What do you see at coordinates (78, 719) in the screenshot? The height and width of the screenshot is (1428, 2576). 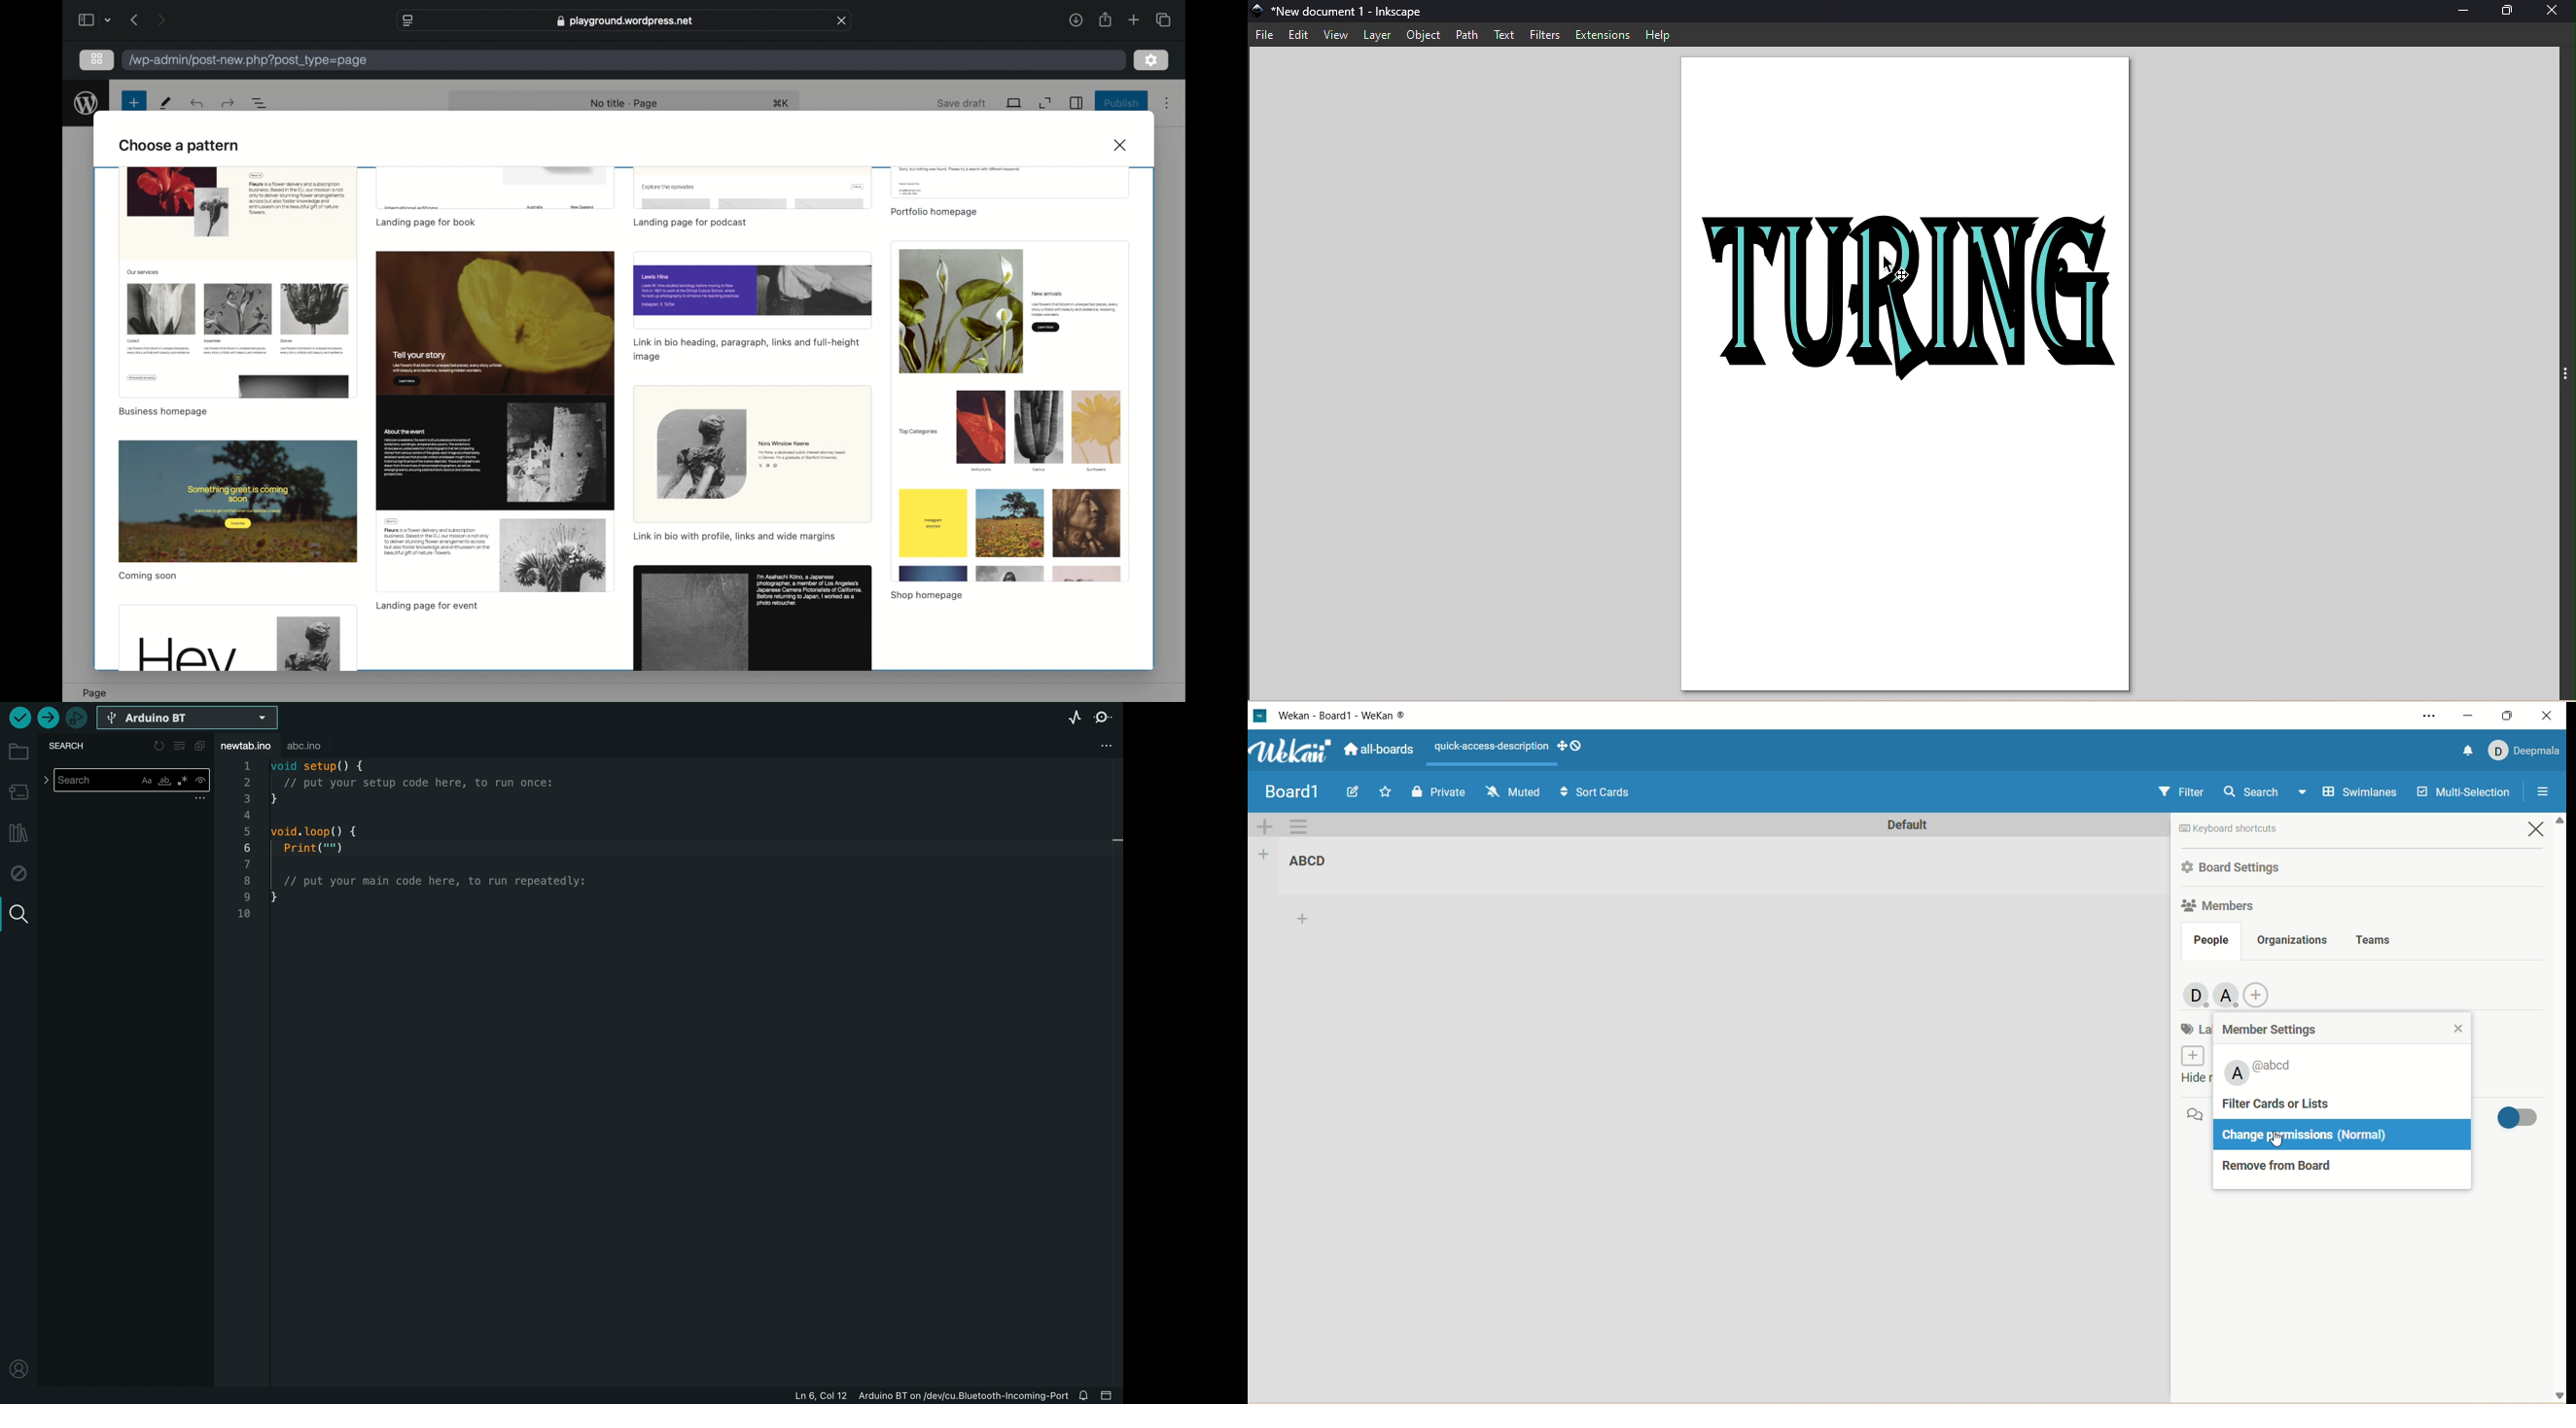 I see `debugger` at bounding box center [78, 719].